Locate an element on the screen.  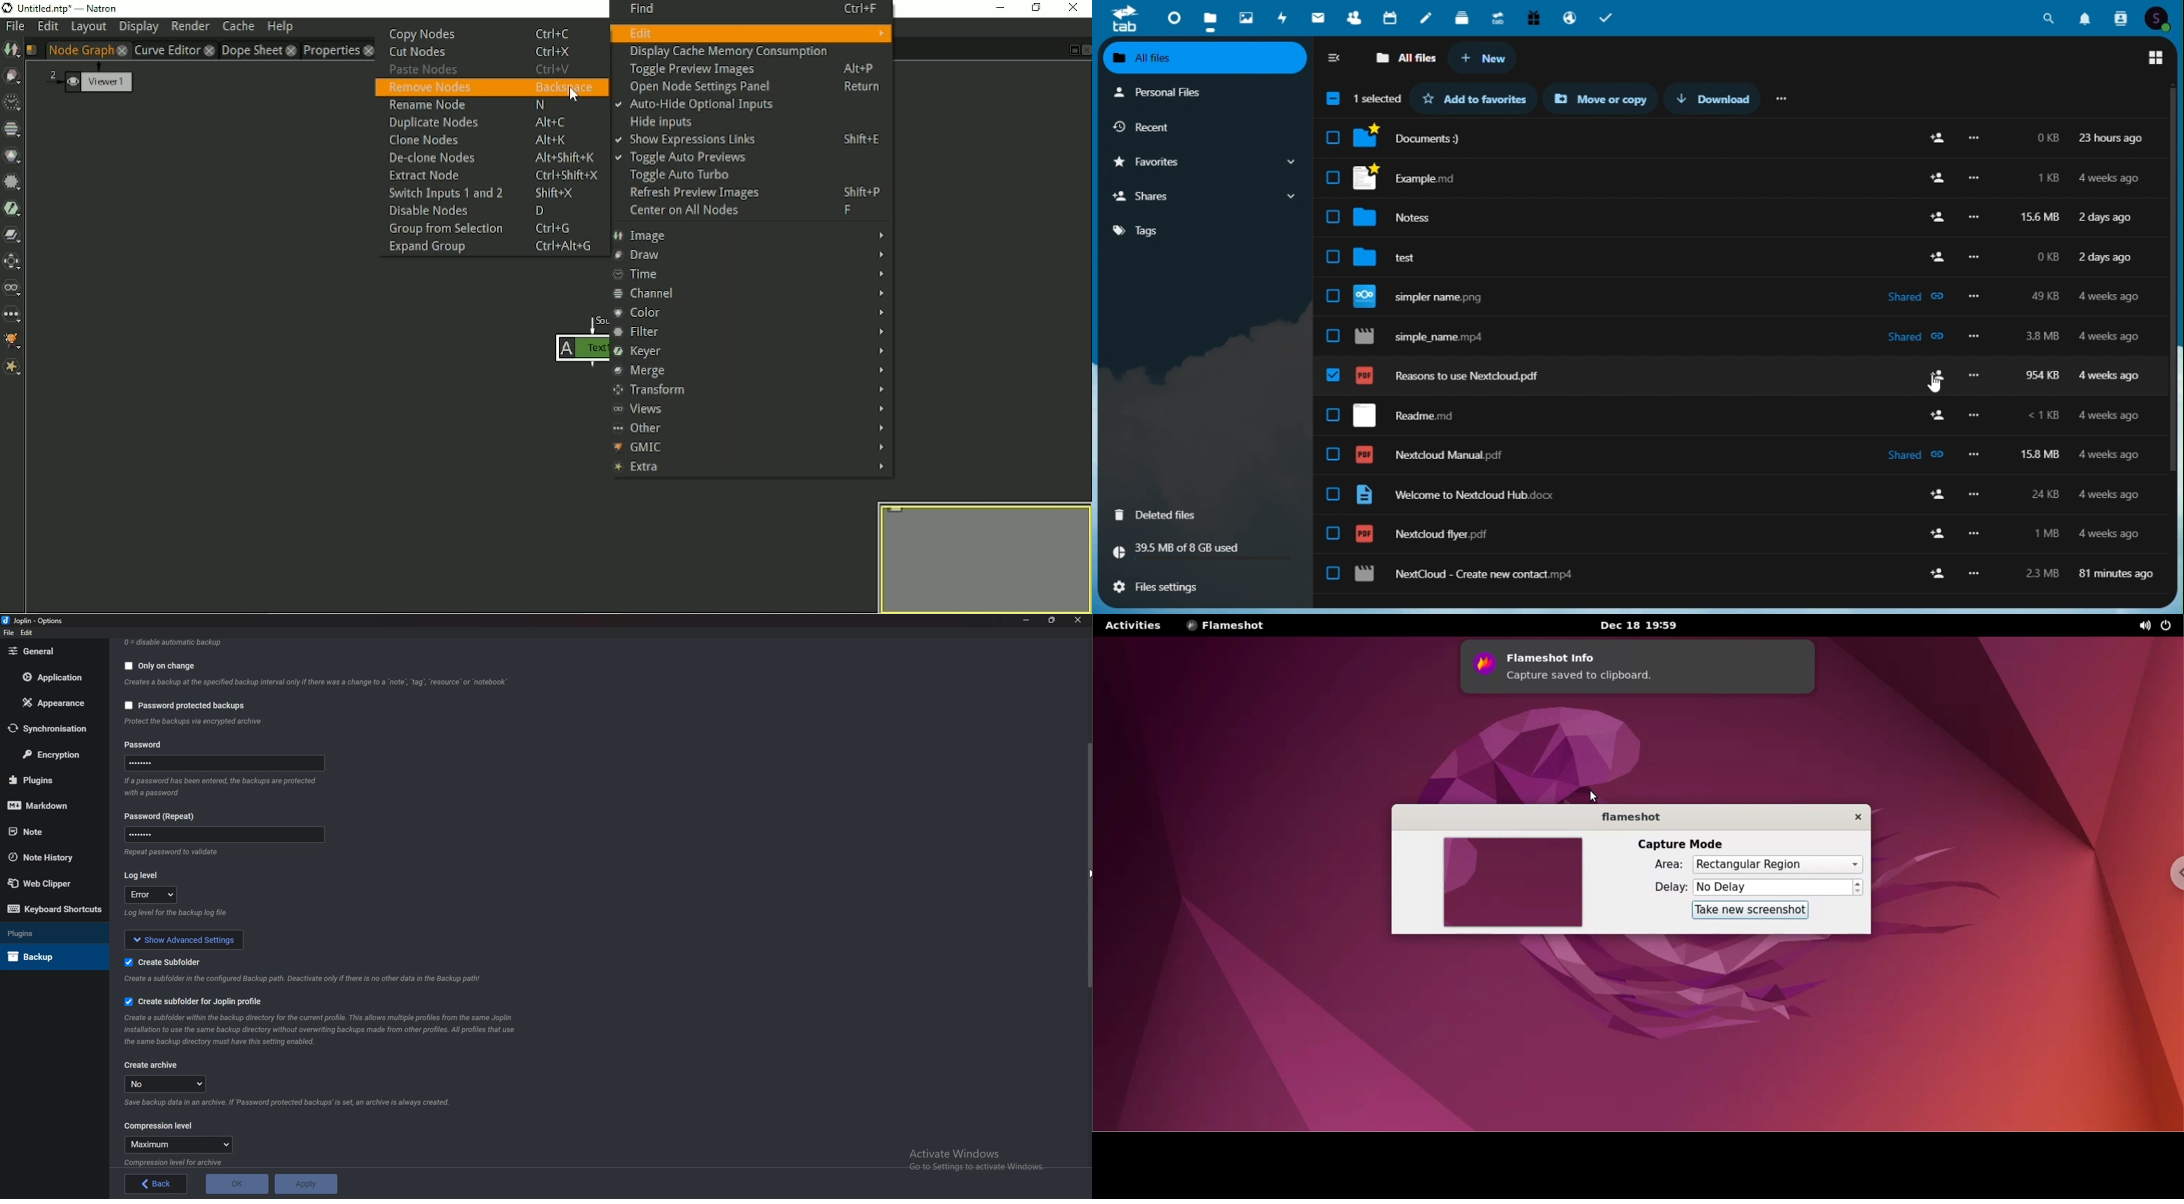
no is located at coordinates (168, 1084).